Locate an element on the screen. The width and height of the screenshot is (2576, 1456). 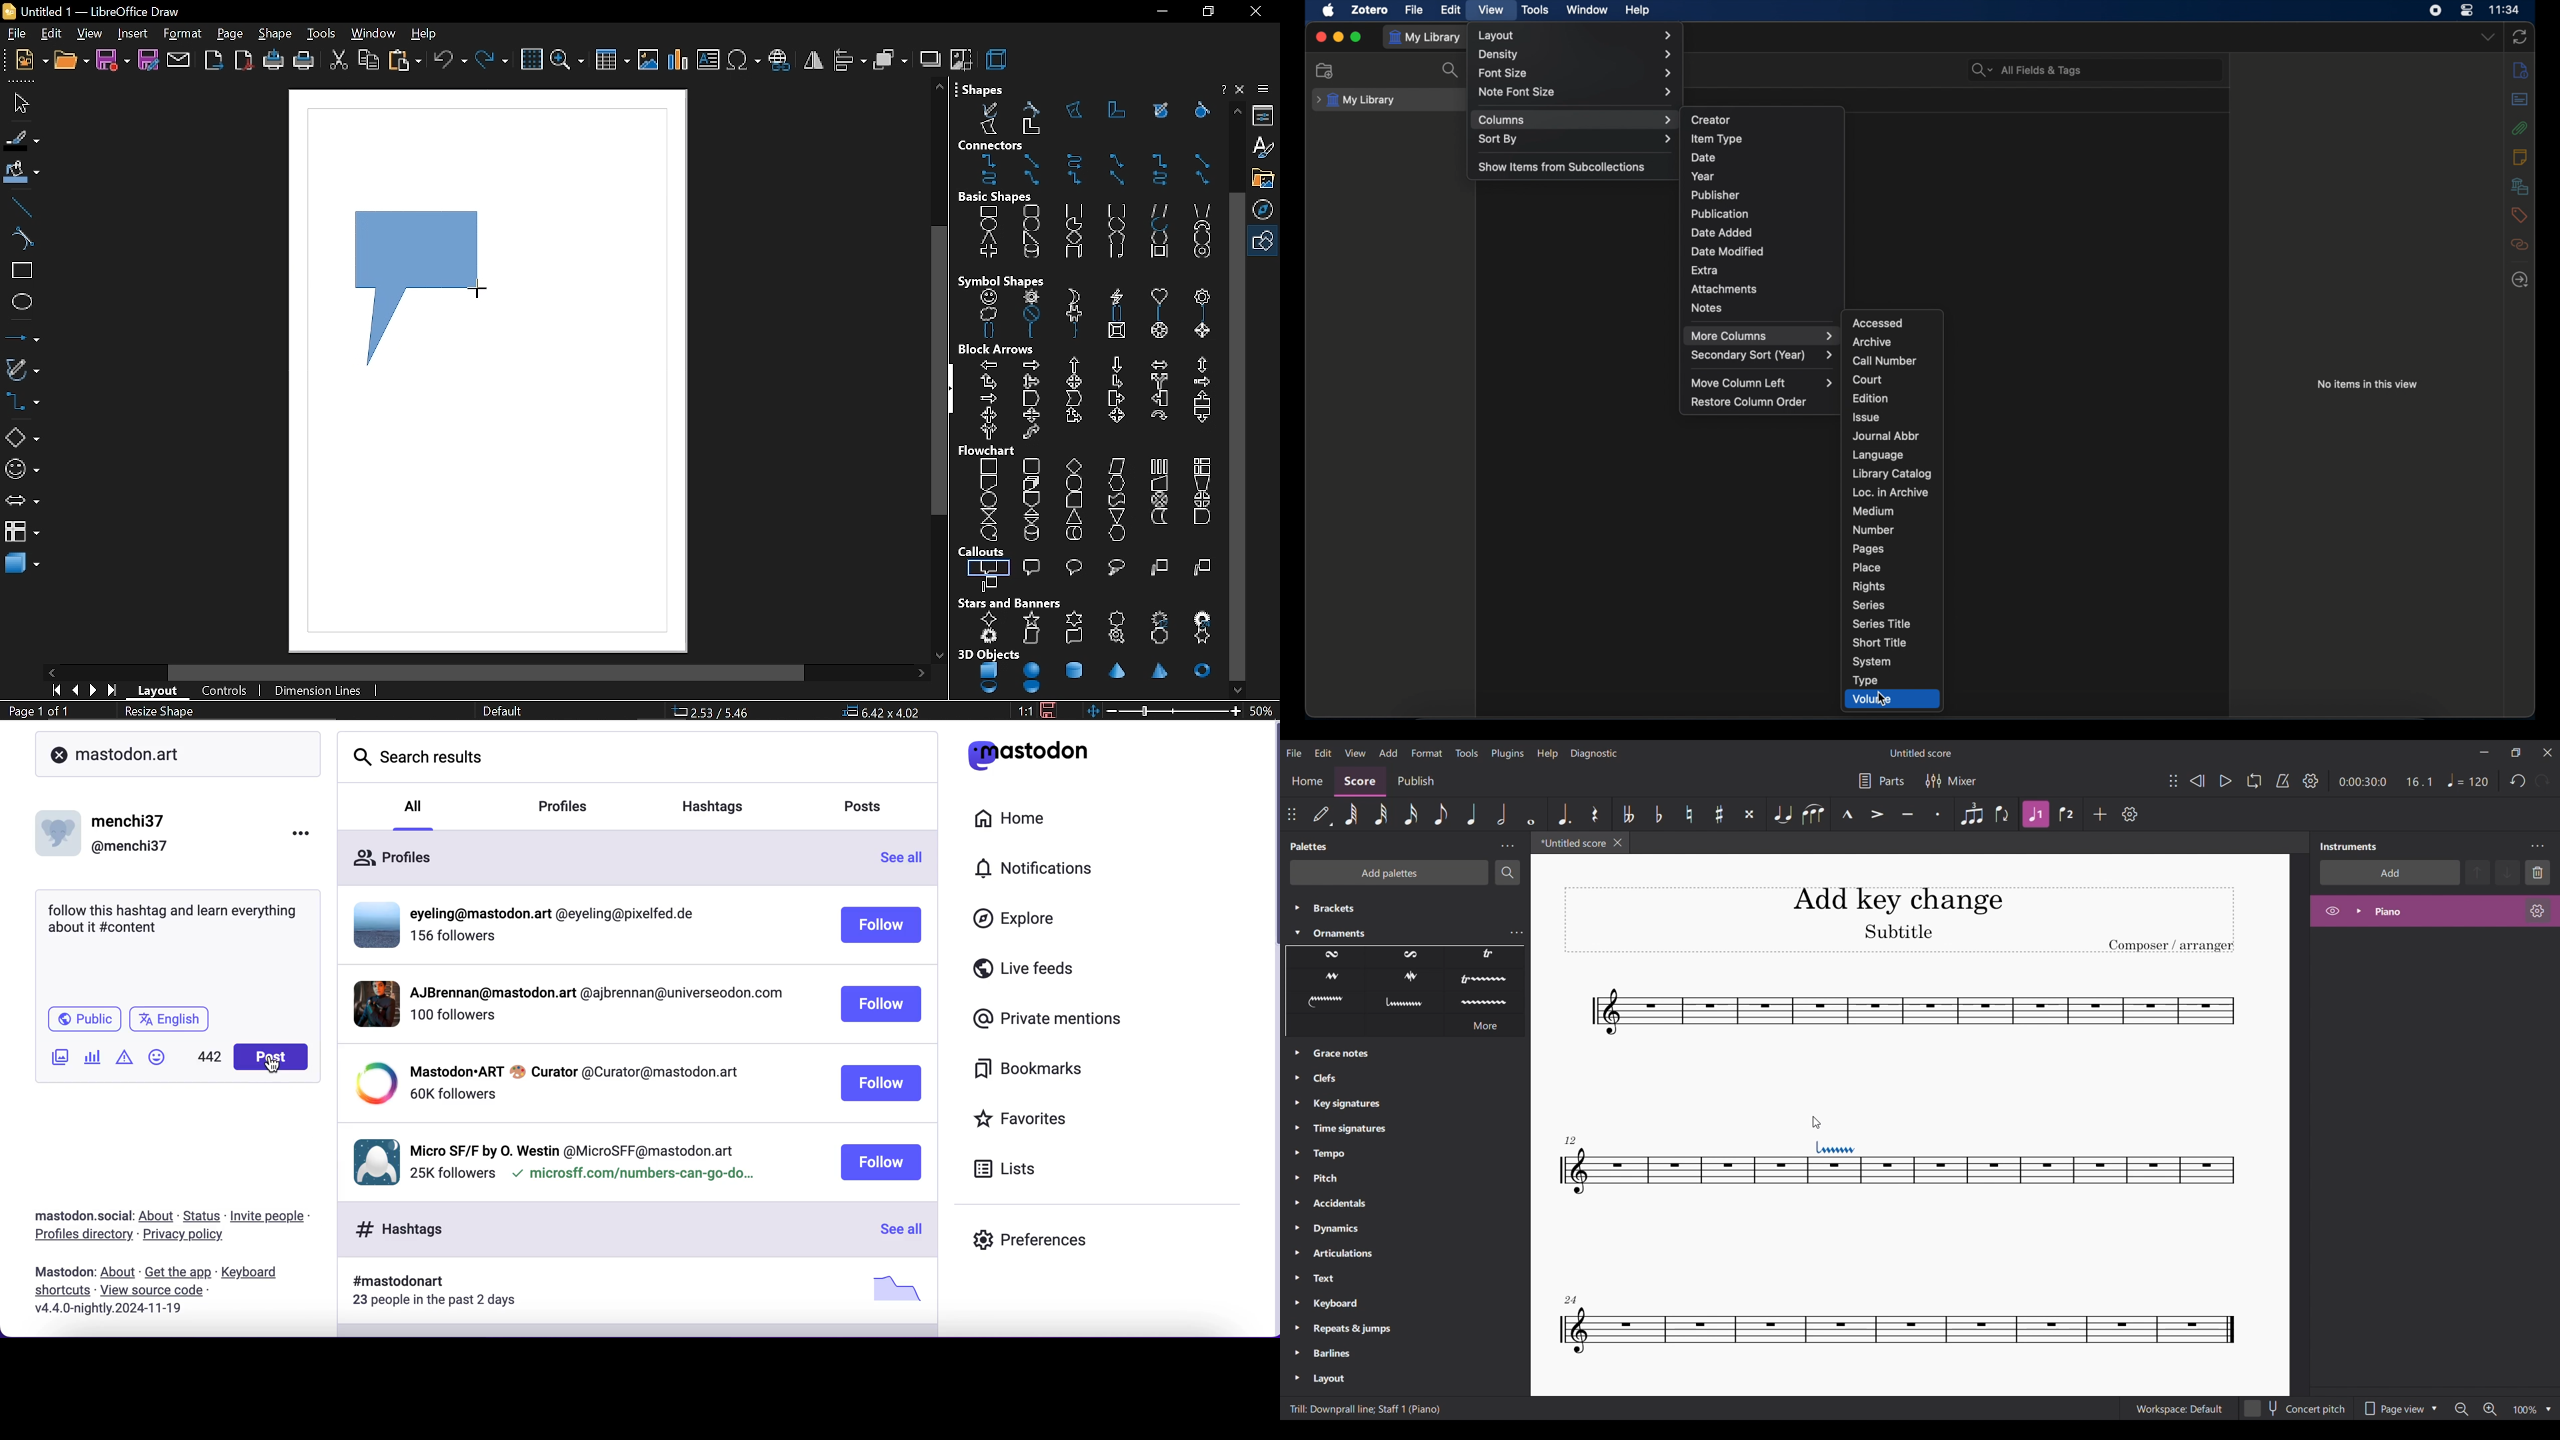
minimize is located at coordinates (1160, 12).